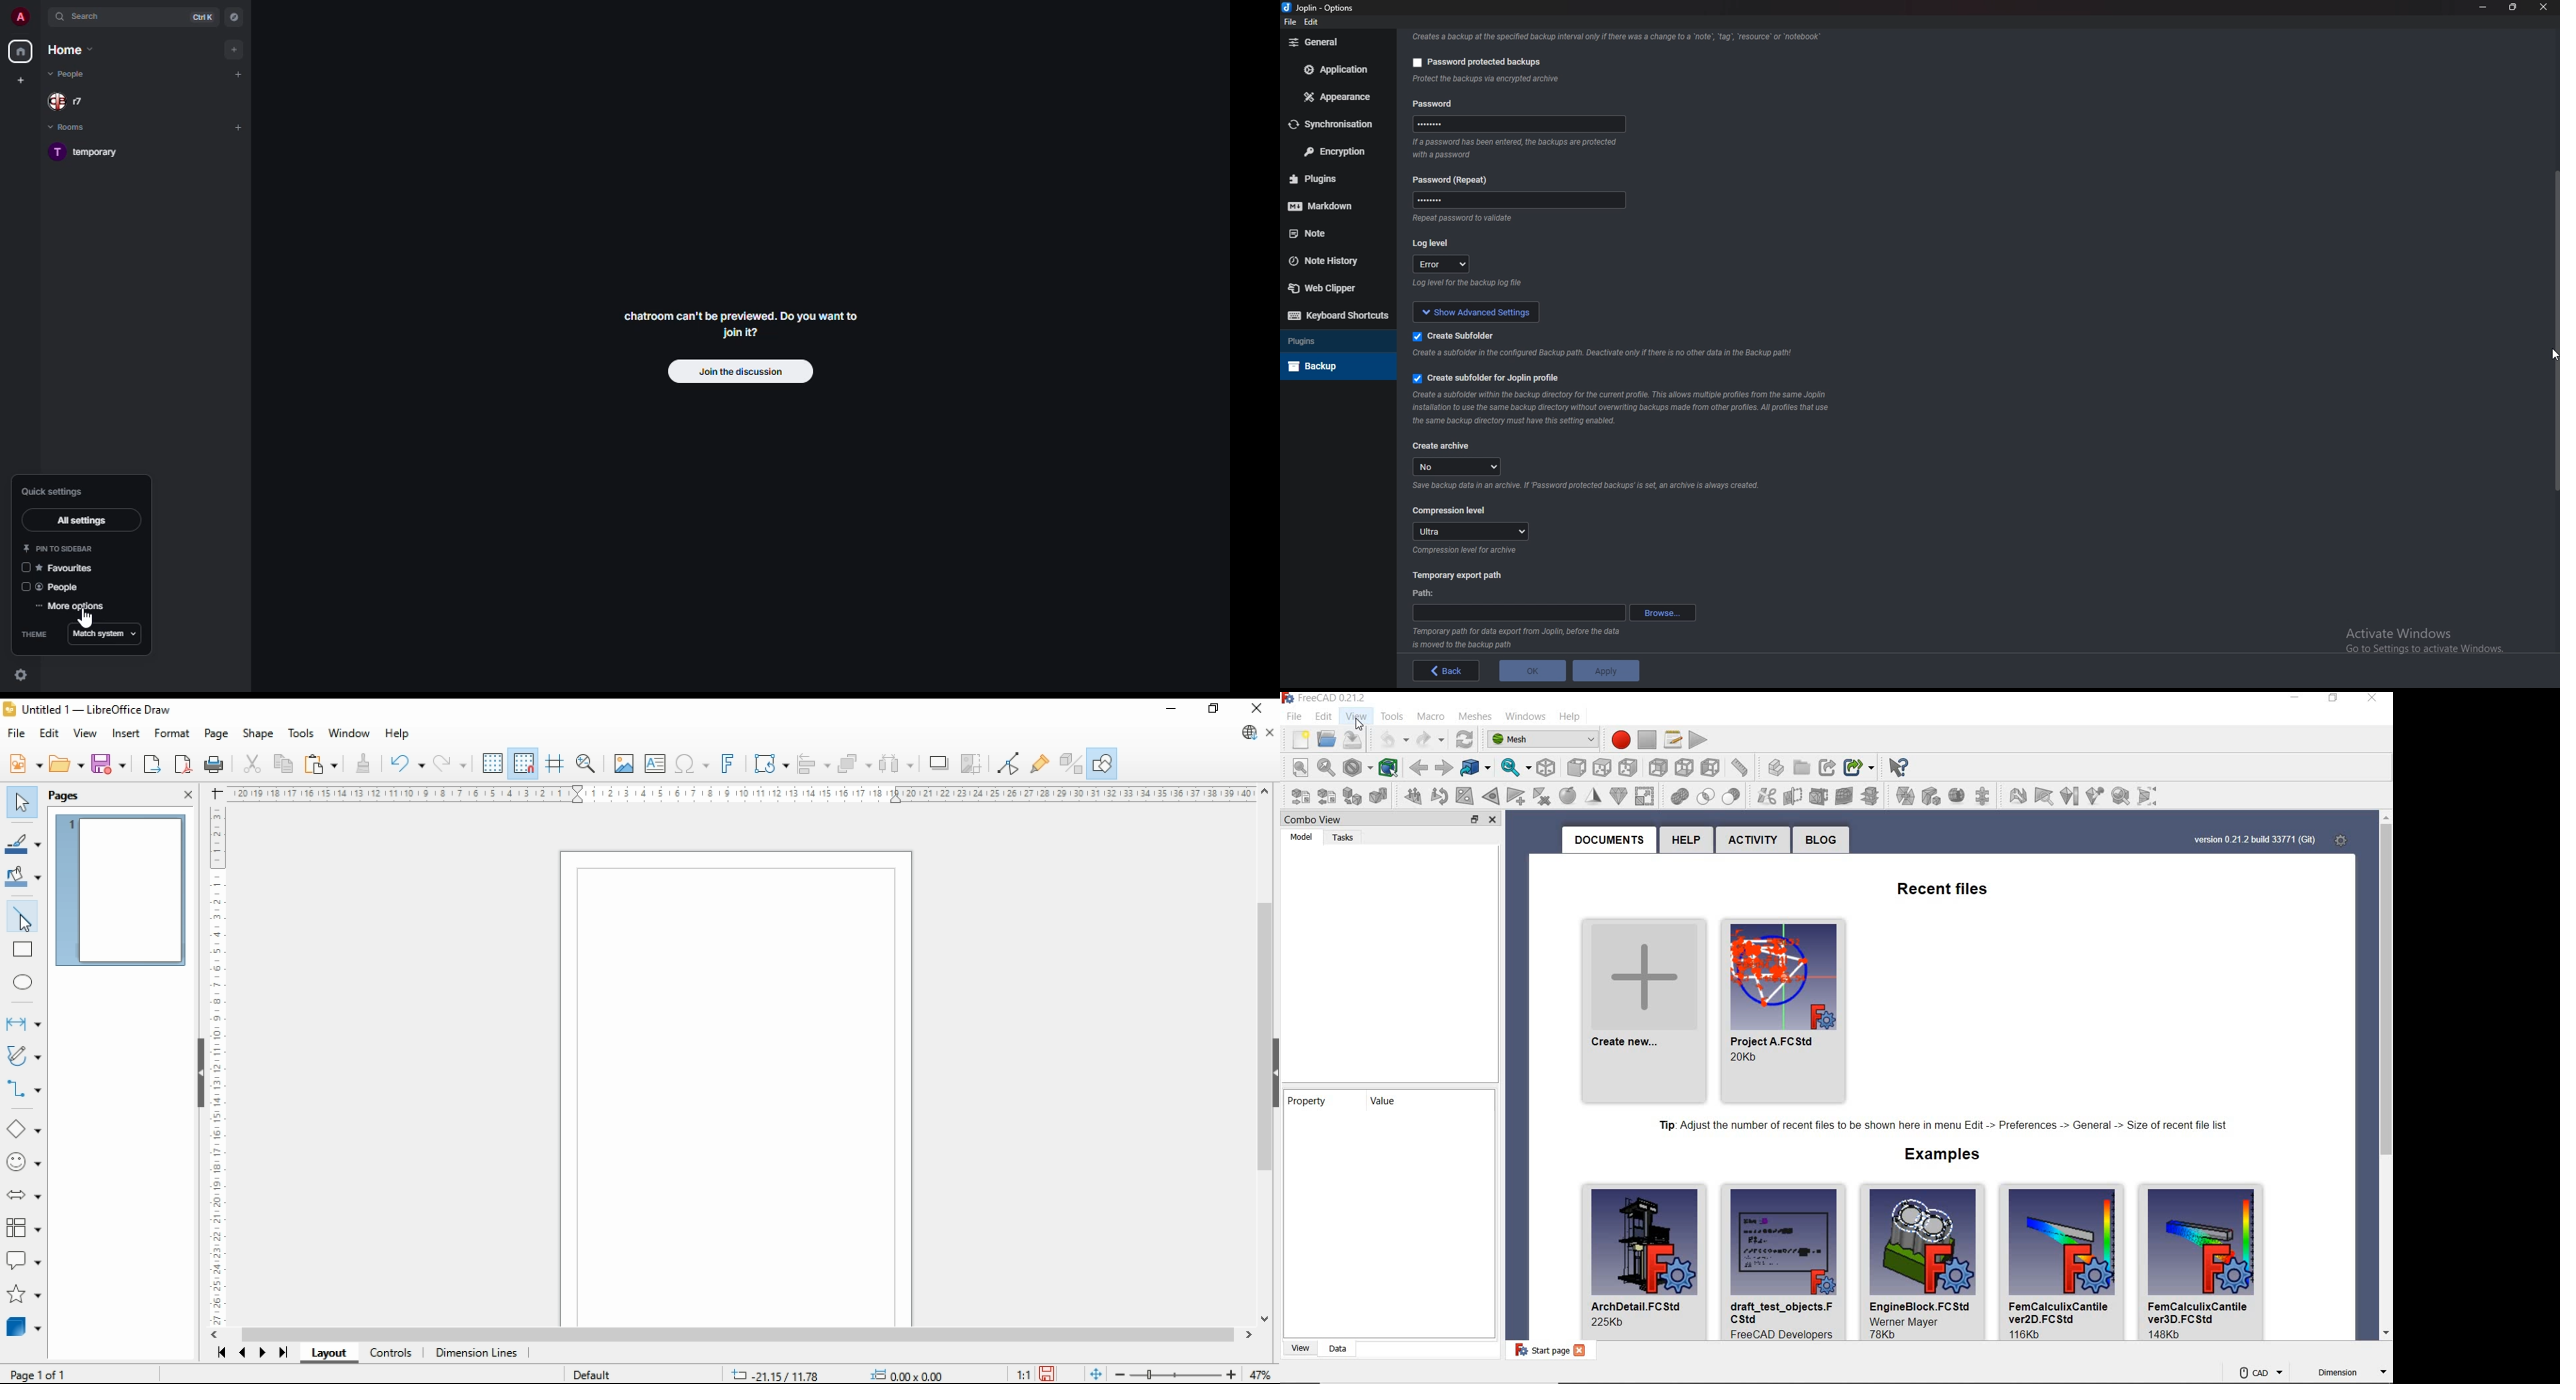 The height and width of the screenshot is (1400, 2576). Describe the element at coordinates (1708, 796) in the screenshot. I see `difference` at that location.